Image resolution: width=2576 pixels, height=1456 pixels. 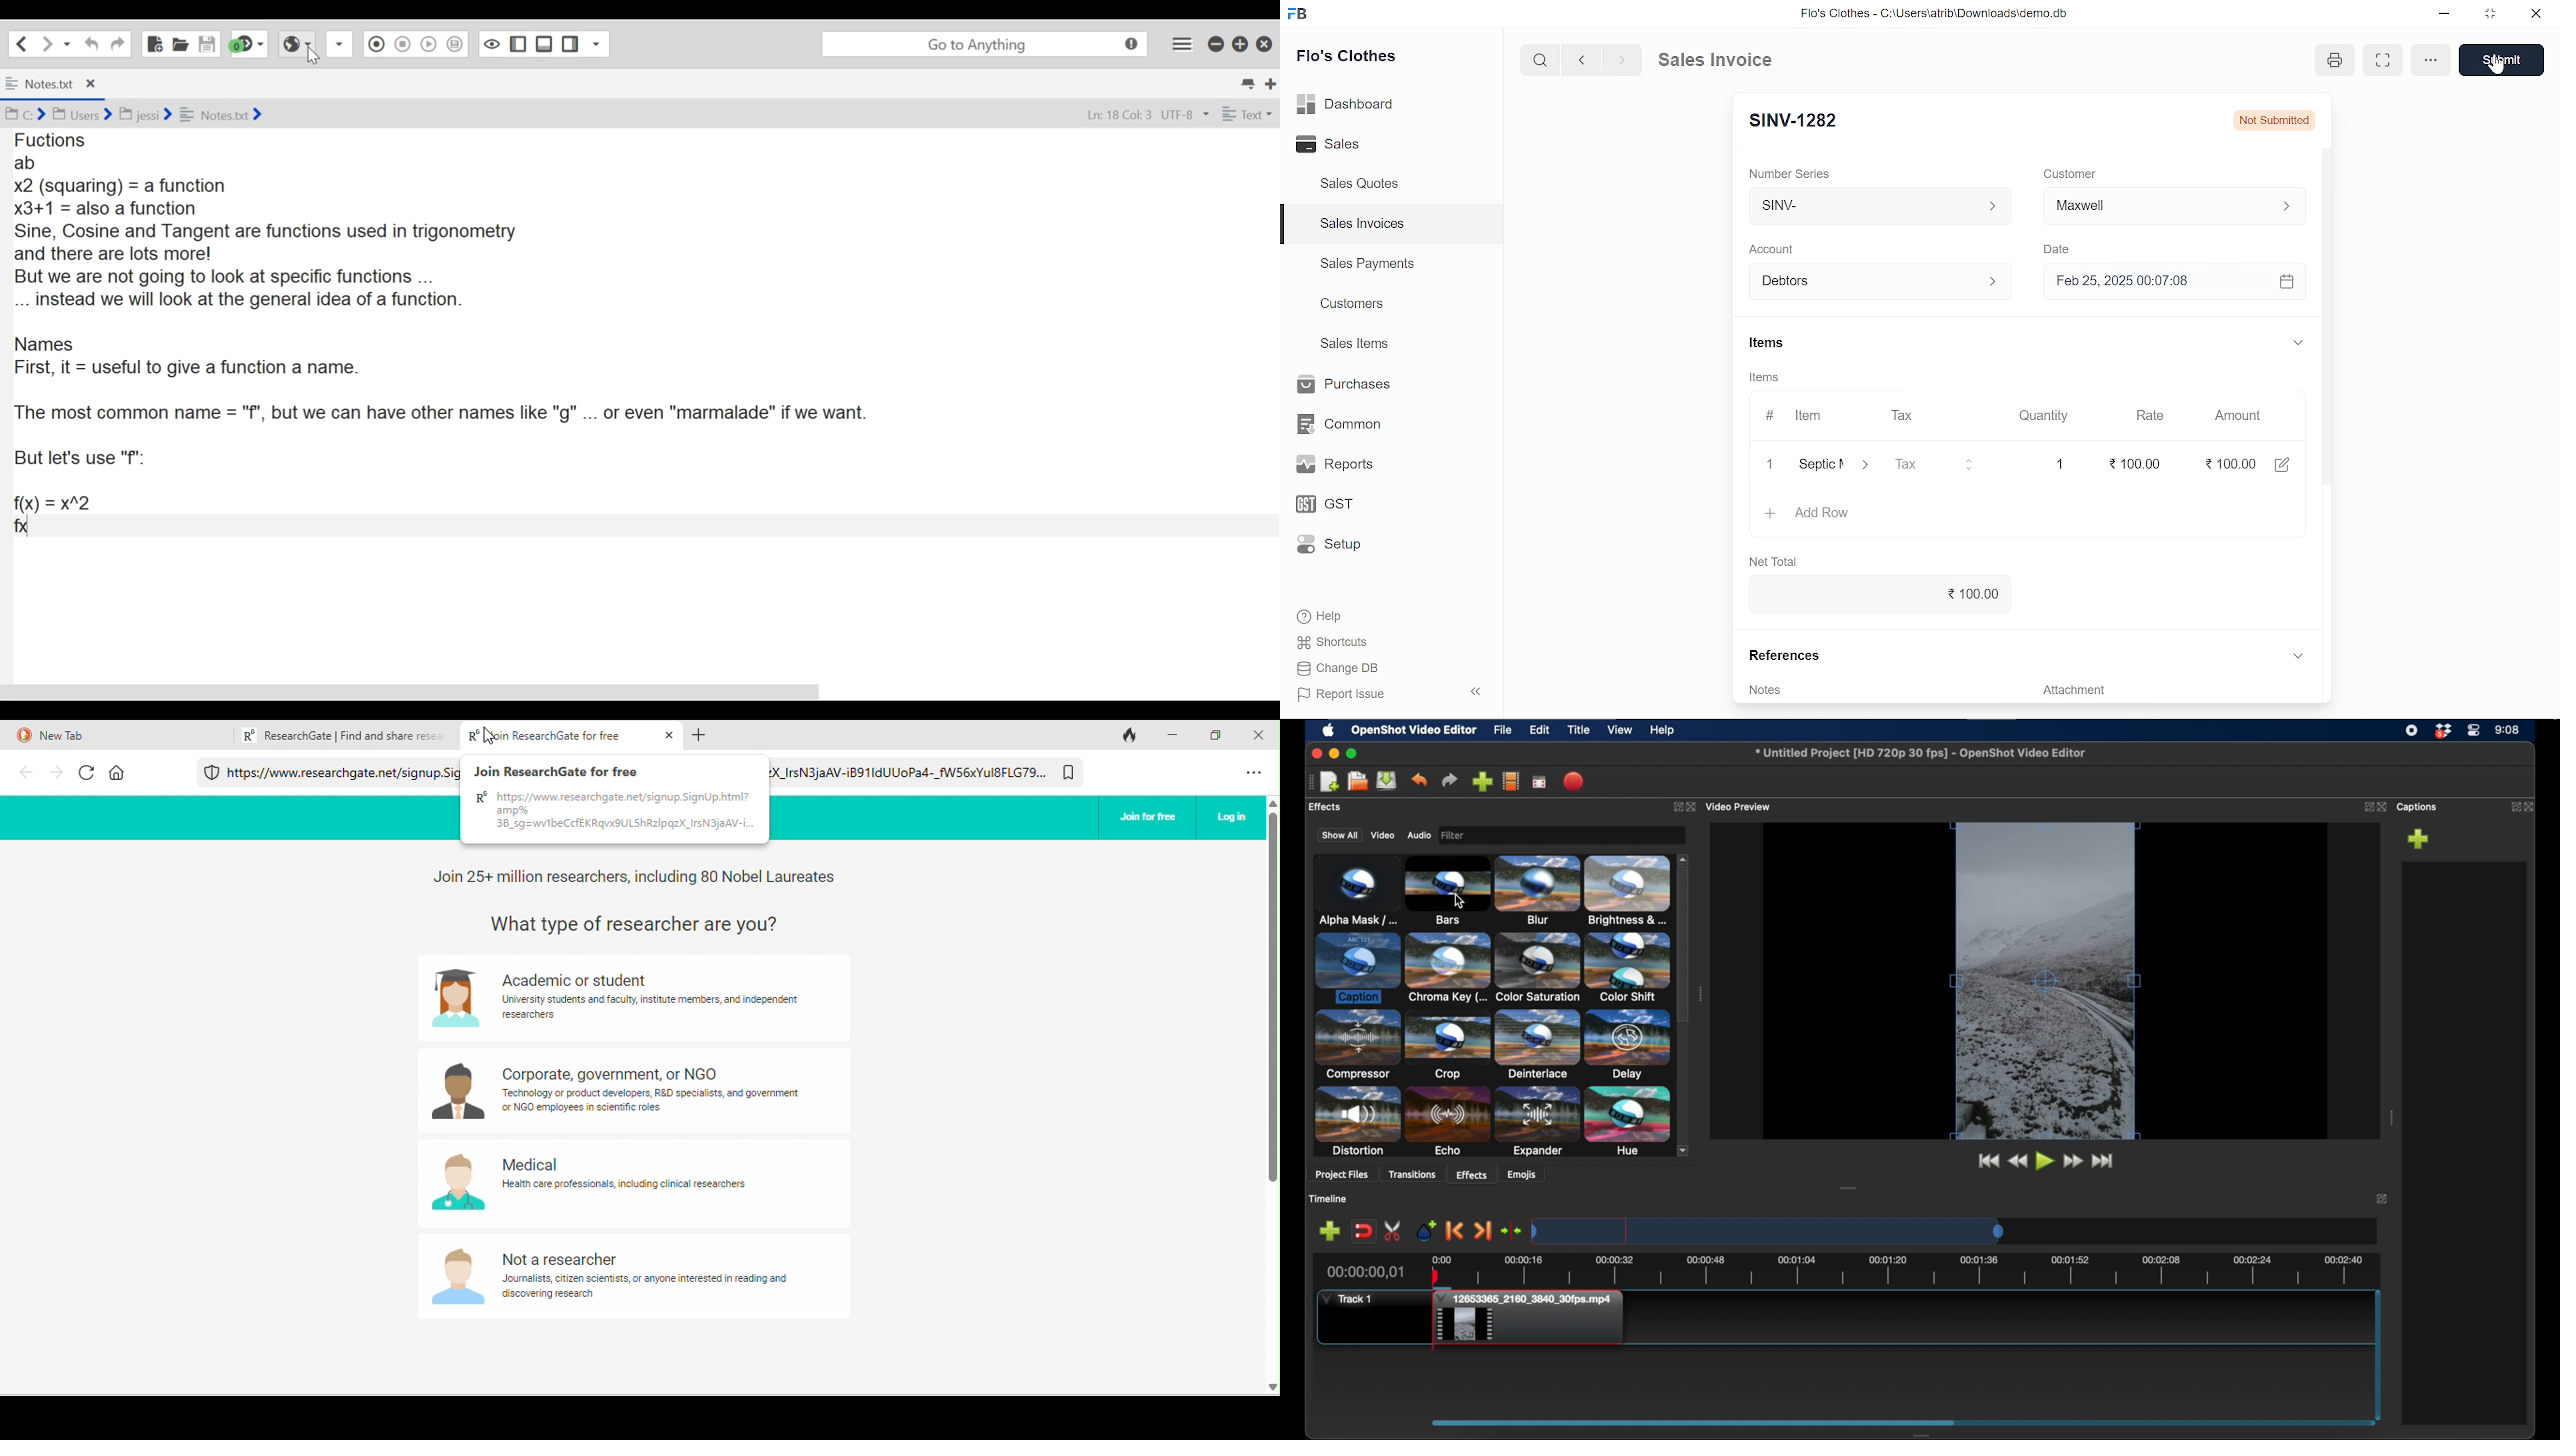 I want to click on chroma key, so click(x=1447, y=969).